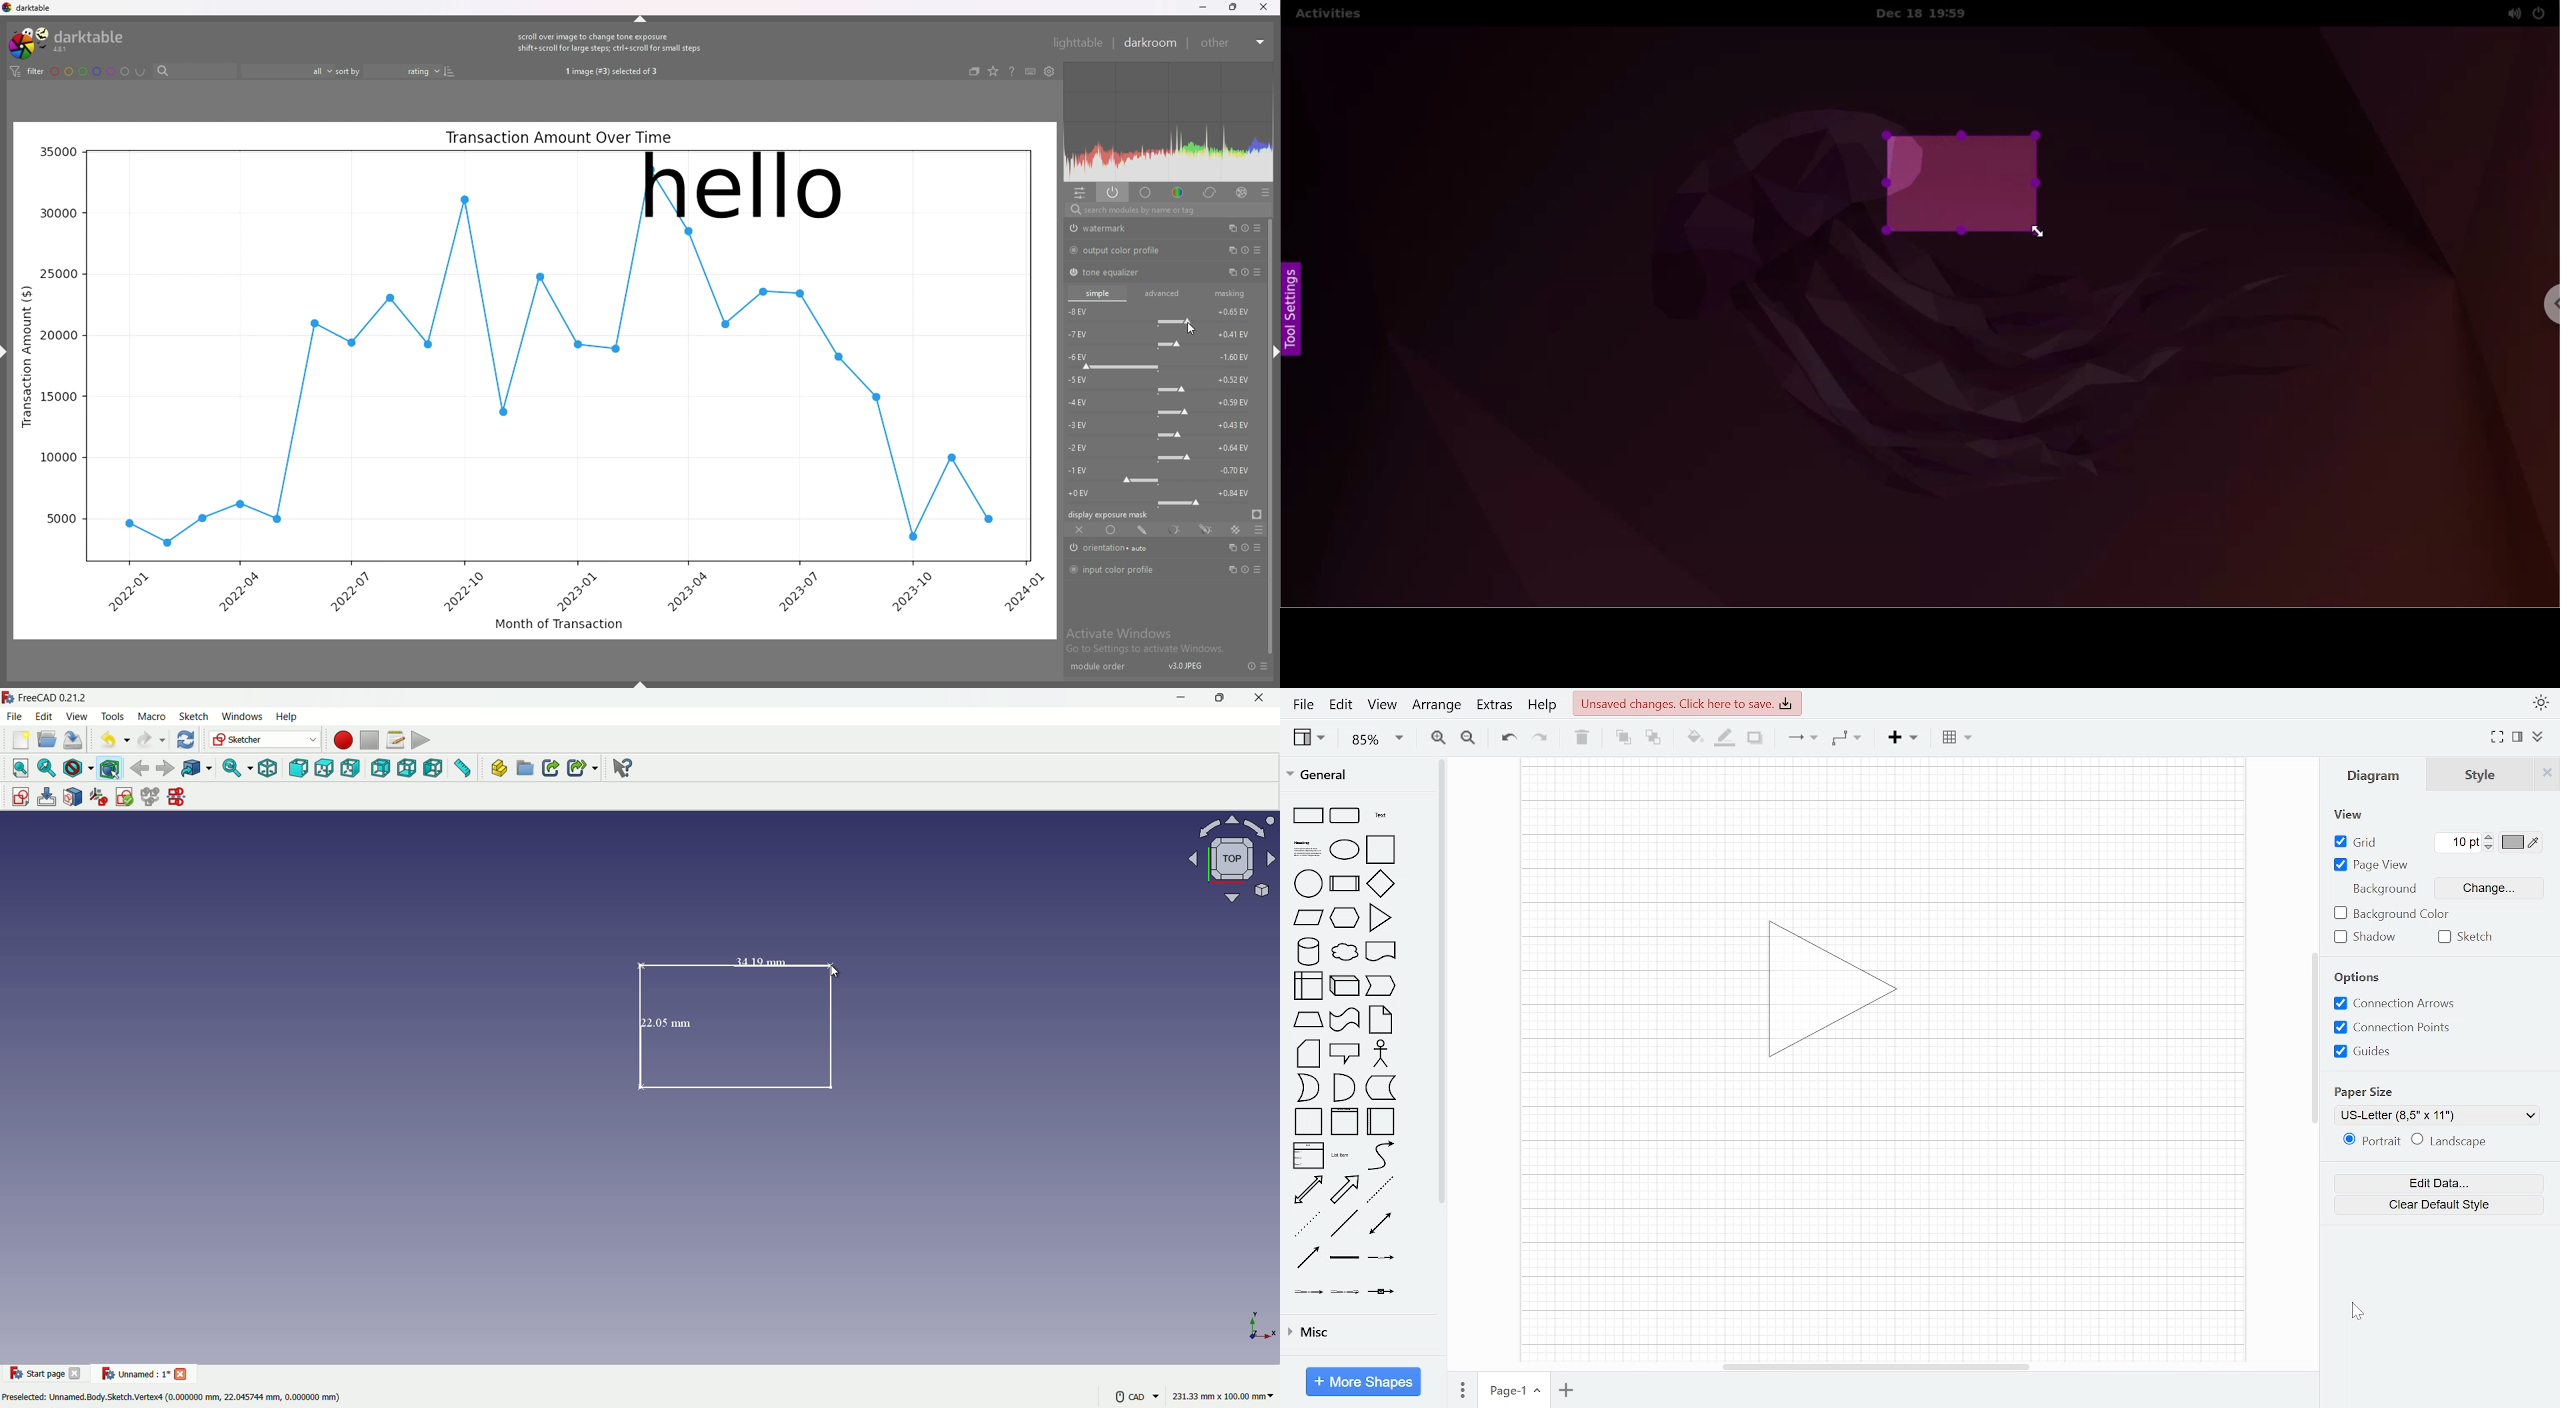 The height and width of the screenshot is (1428, 2576). Describe the element at coordinates (1344, 1190) in the screenshot. I see `Arrow` at that location.